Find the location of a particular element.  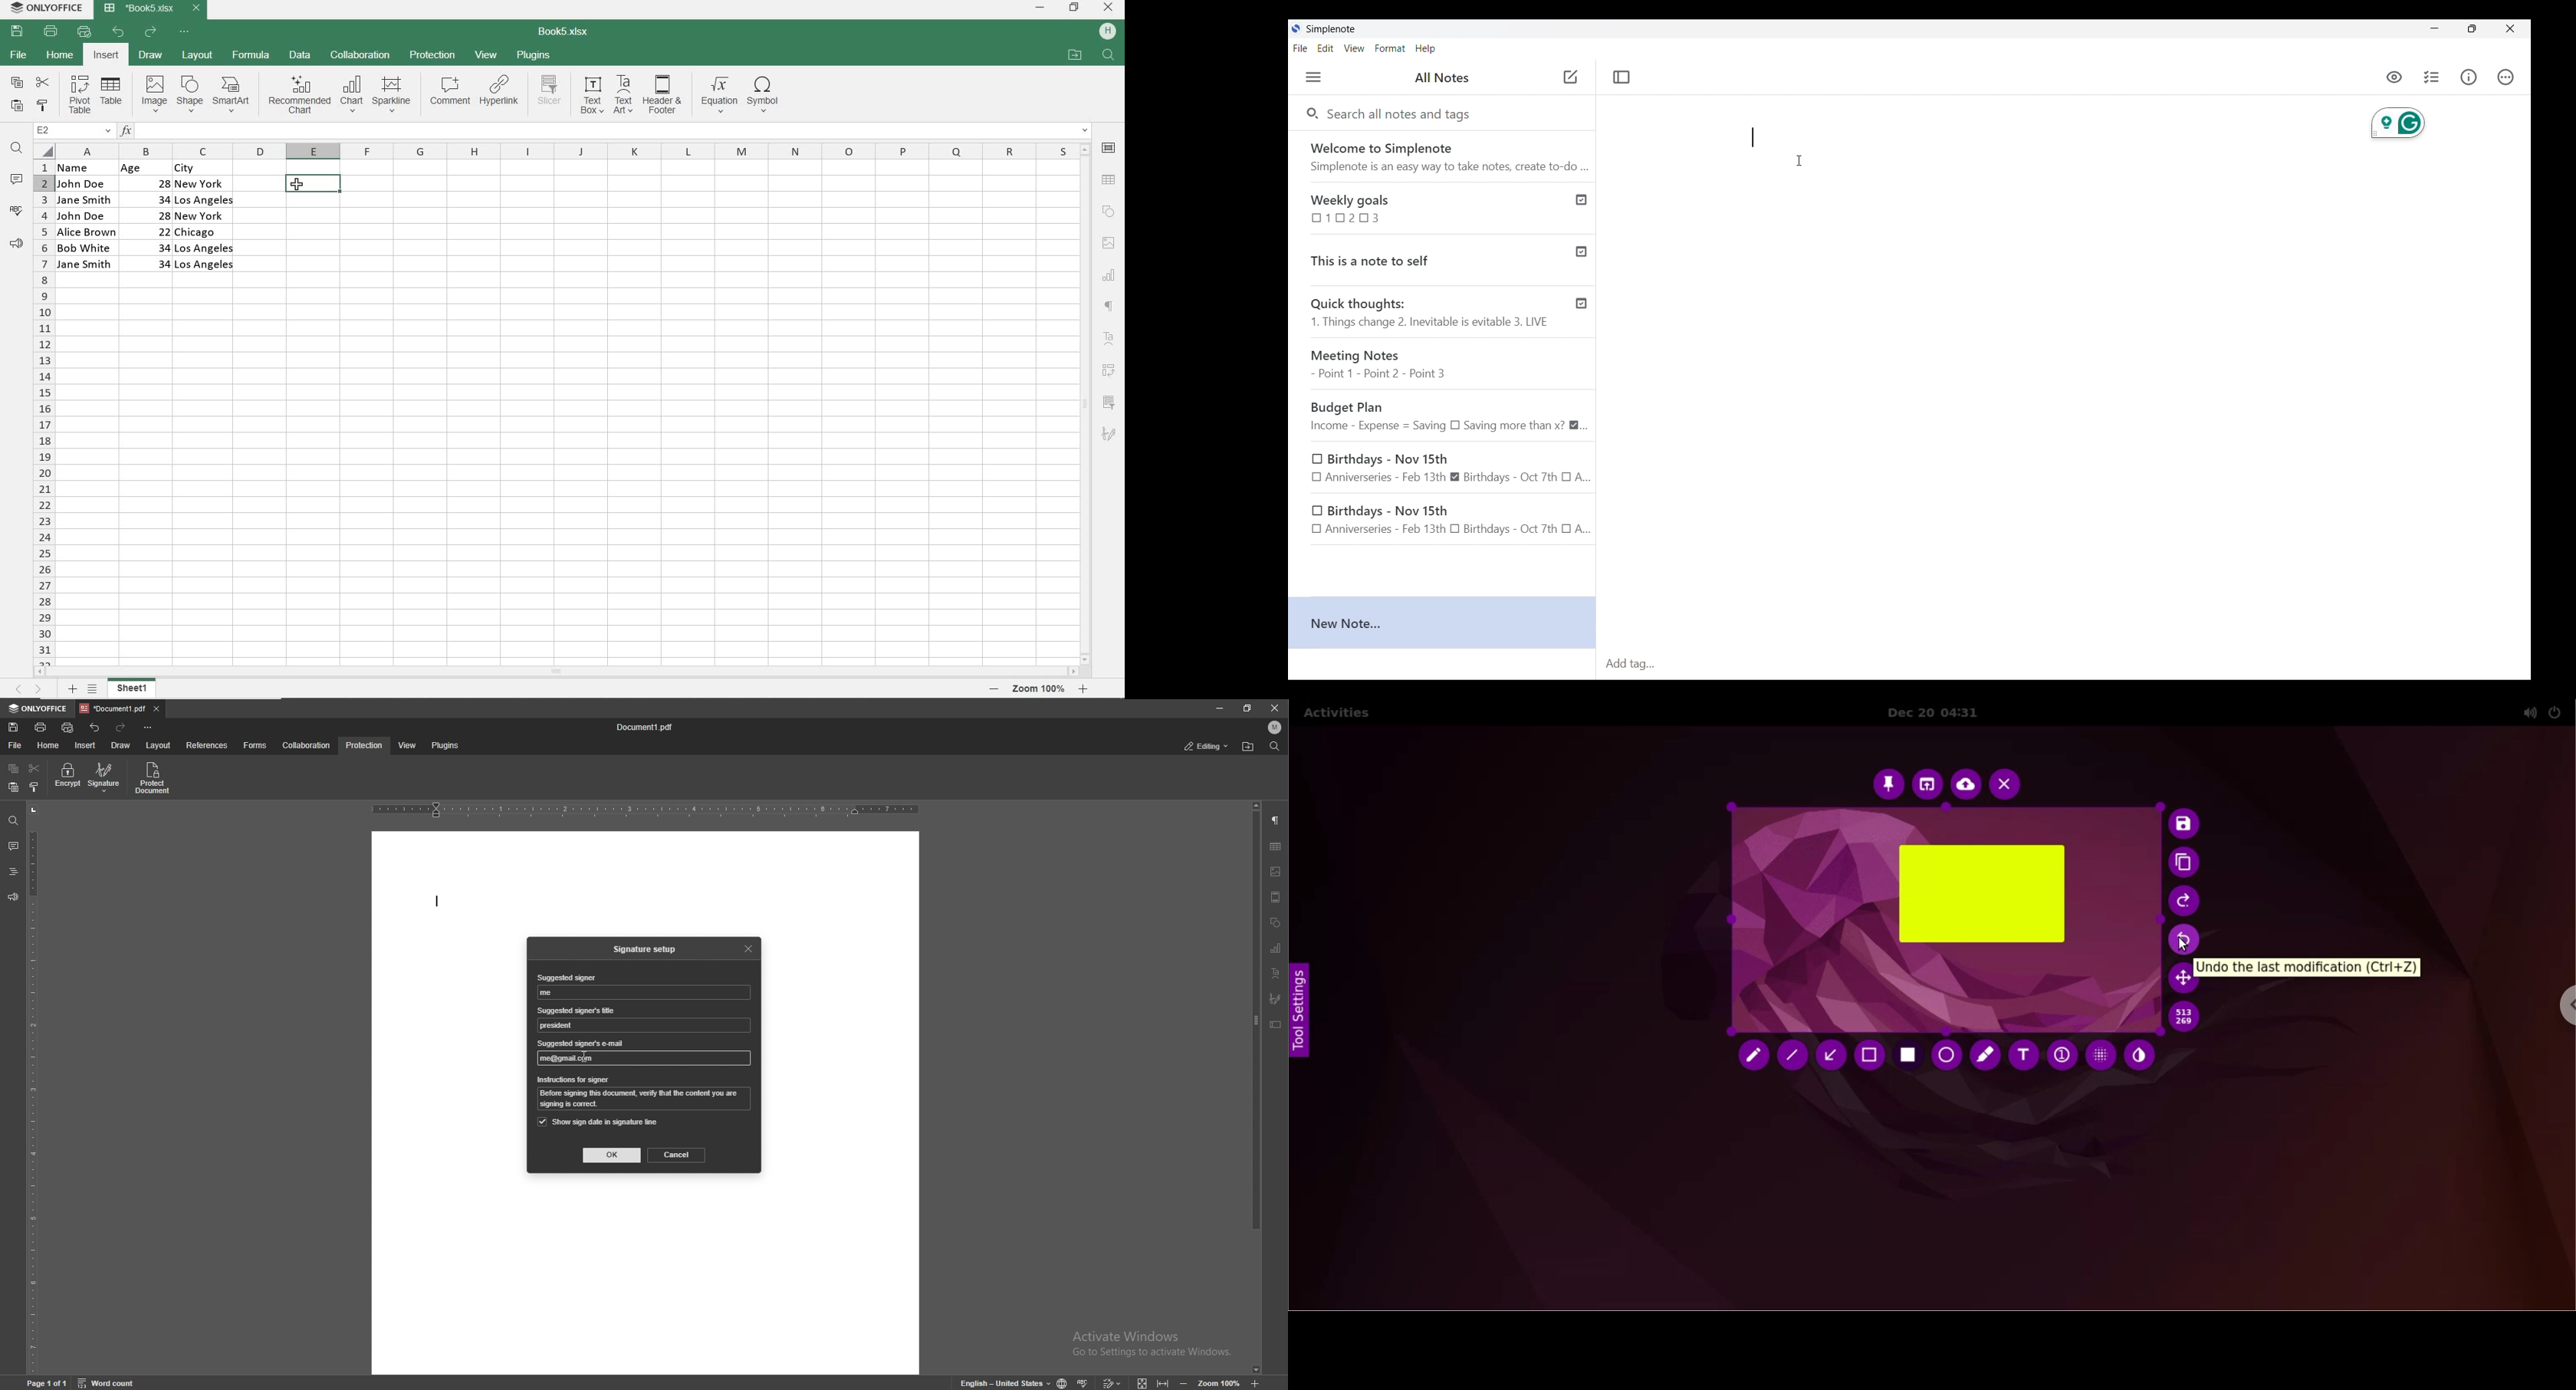

PRINT is located at coordinates (51, 32).